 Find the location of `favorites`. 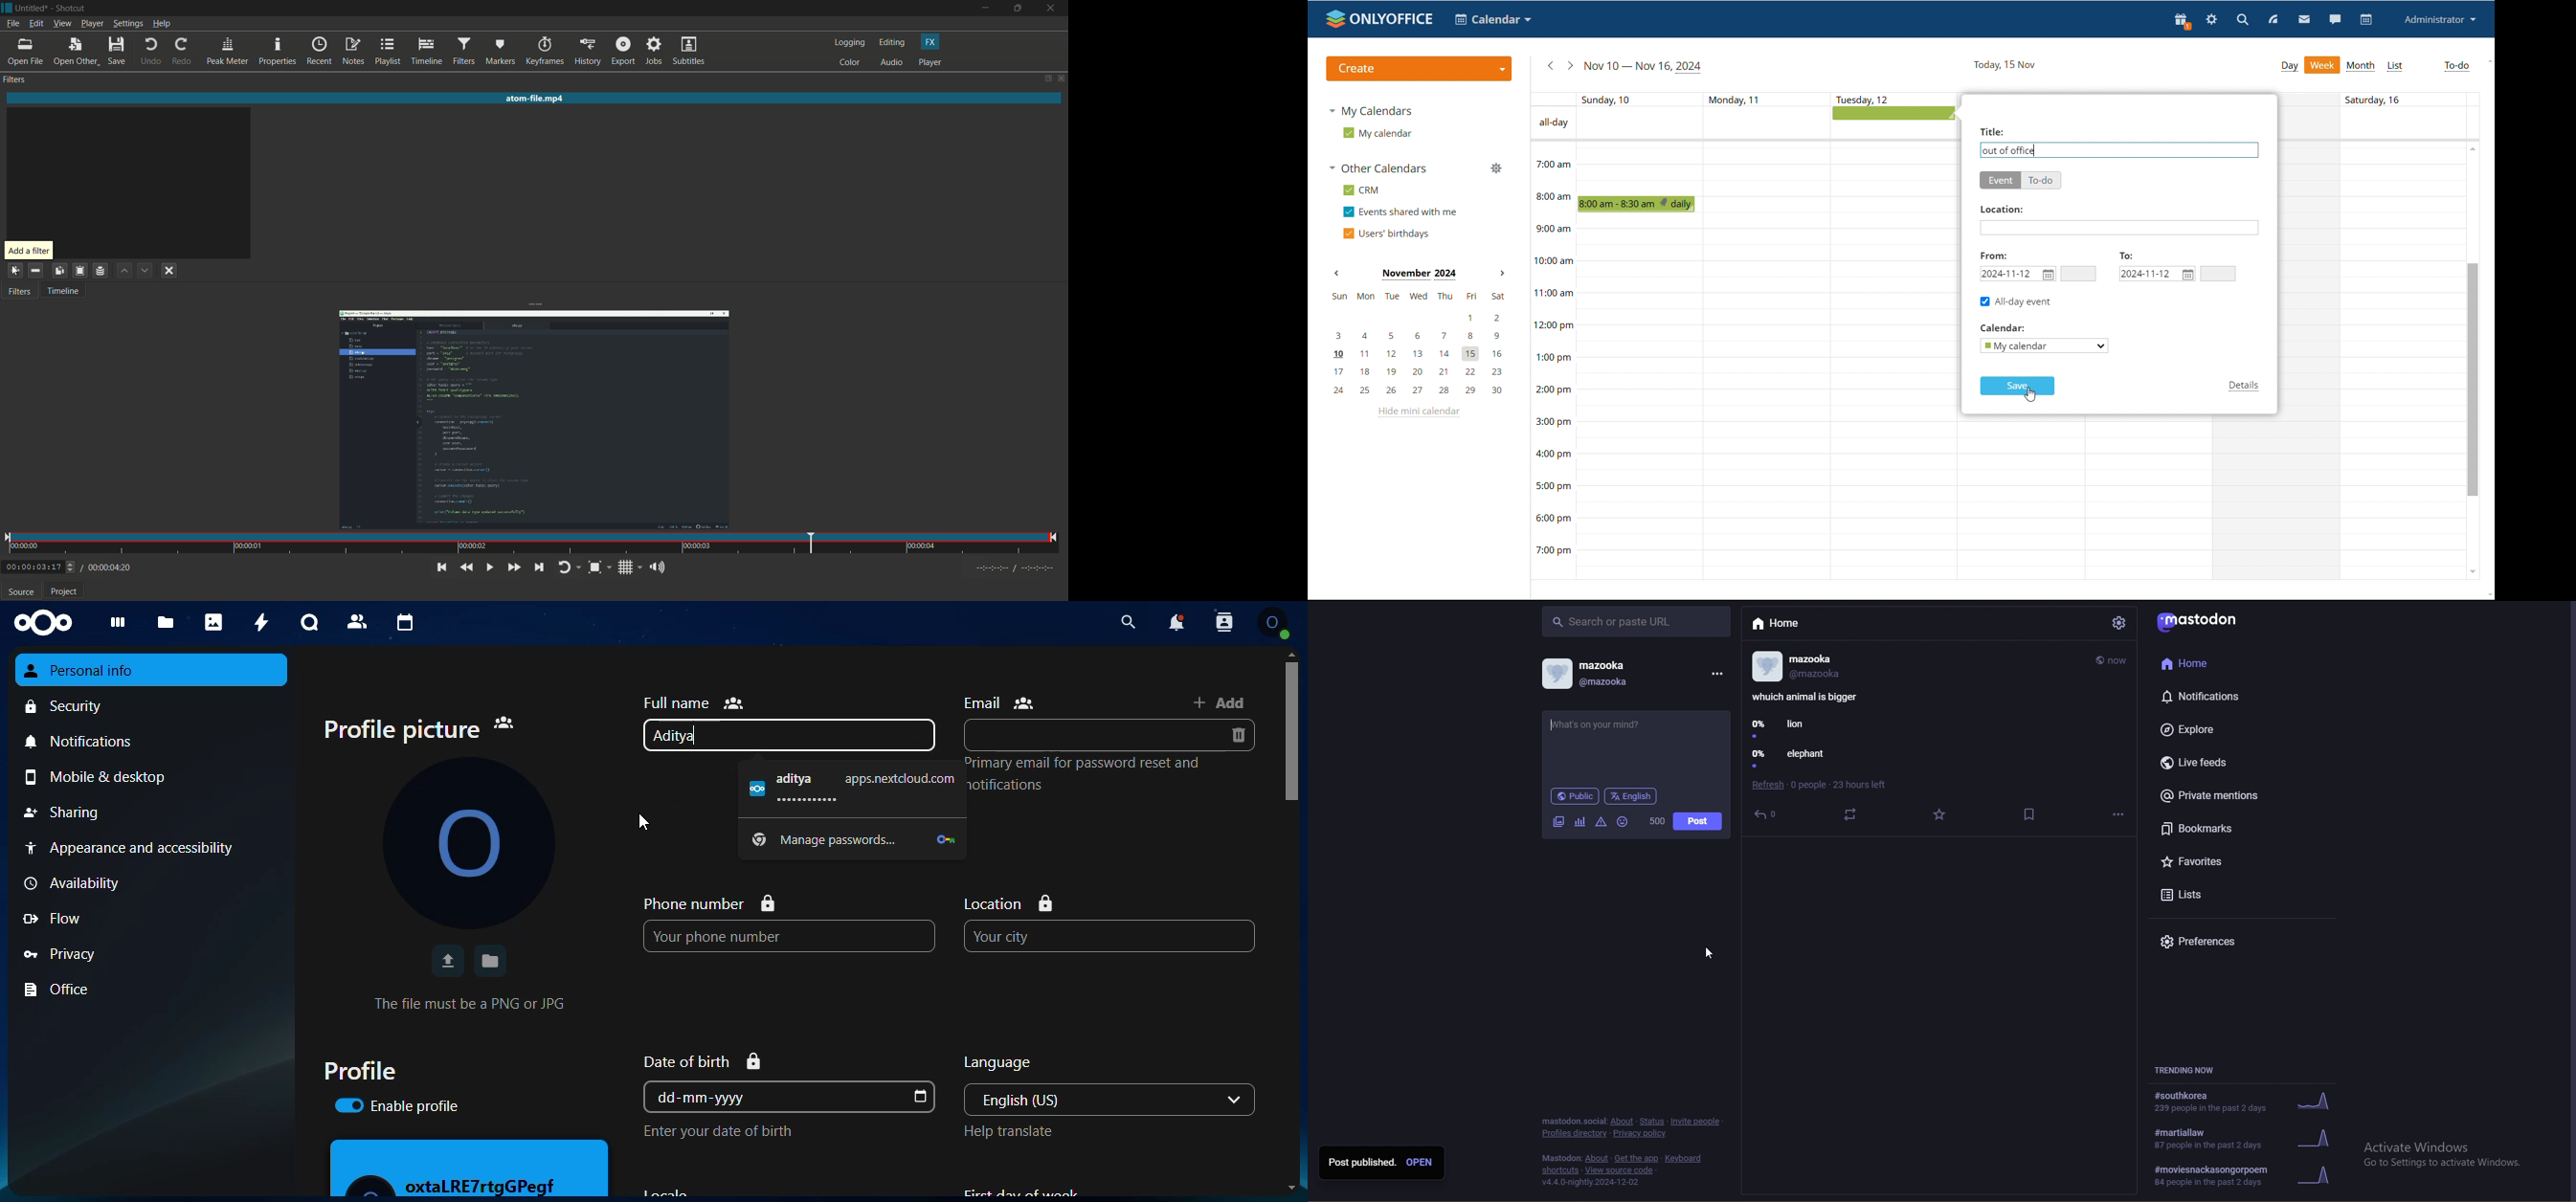

favorites is located at coordinates (2209, 863).